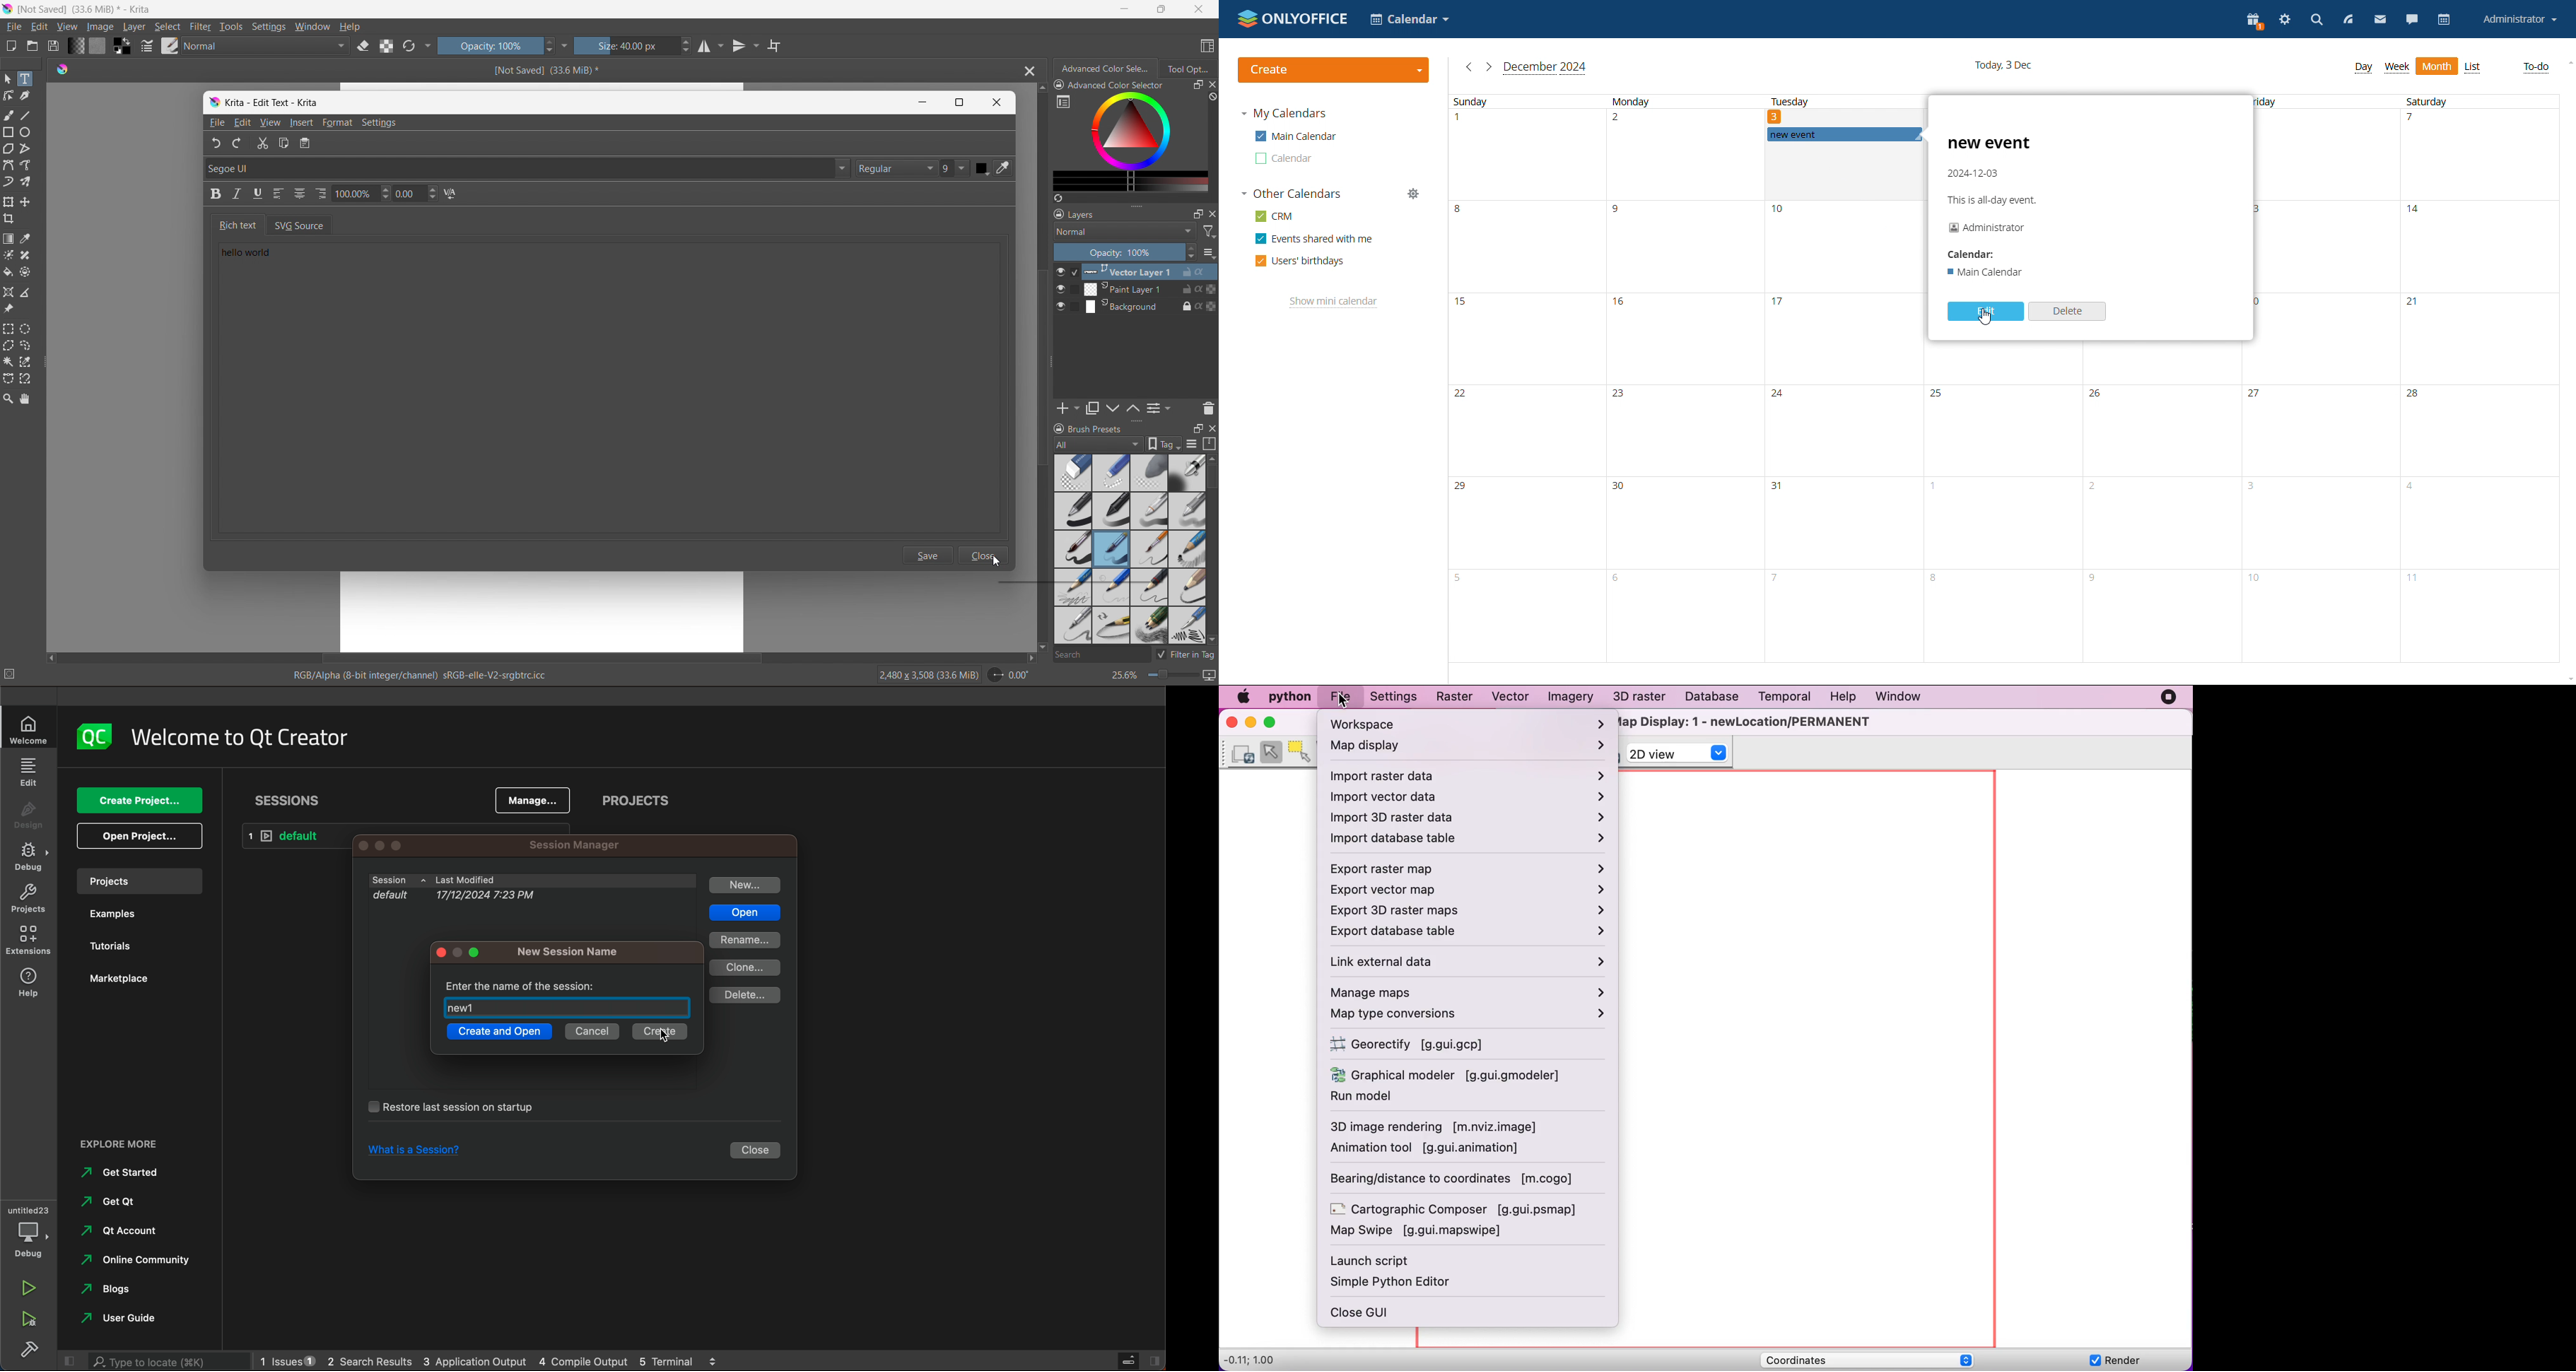 The height and width of the screenshot is (1372, 2576). Describe the element at coordinates (1211, 532) in the screenshot. I see `scrollbar` at that location.